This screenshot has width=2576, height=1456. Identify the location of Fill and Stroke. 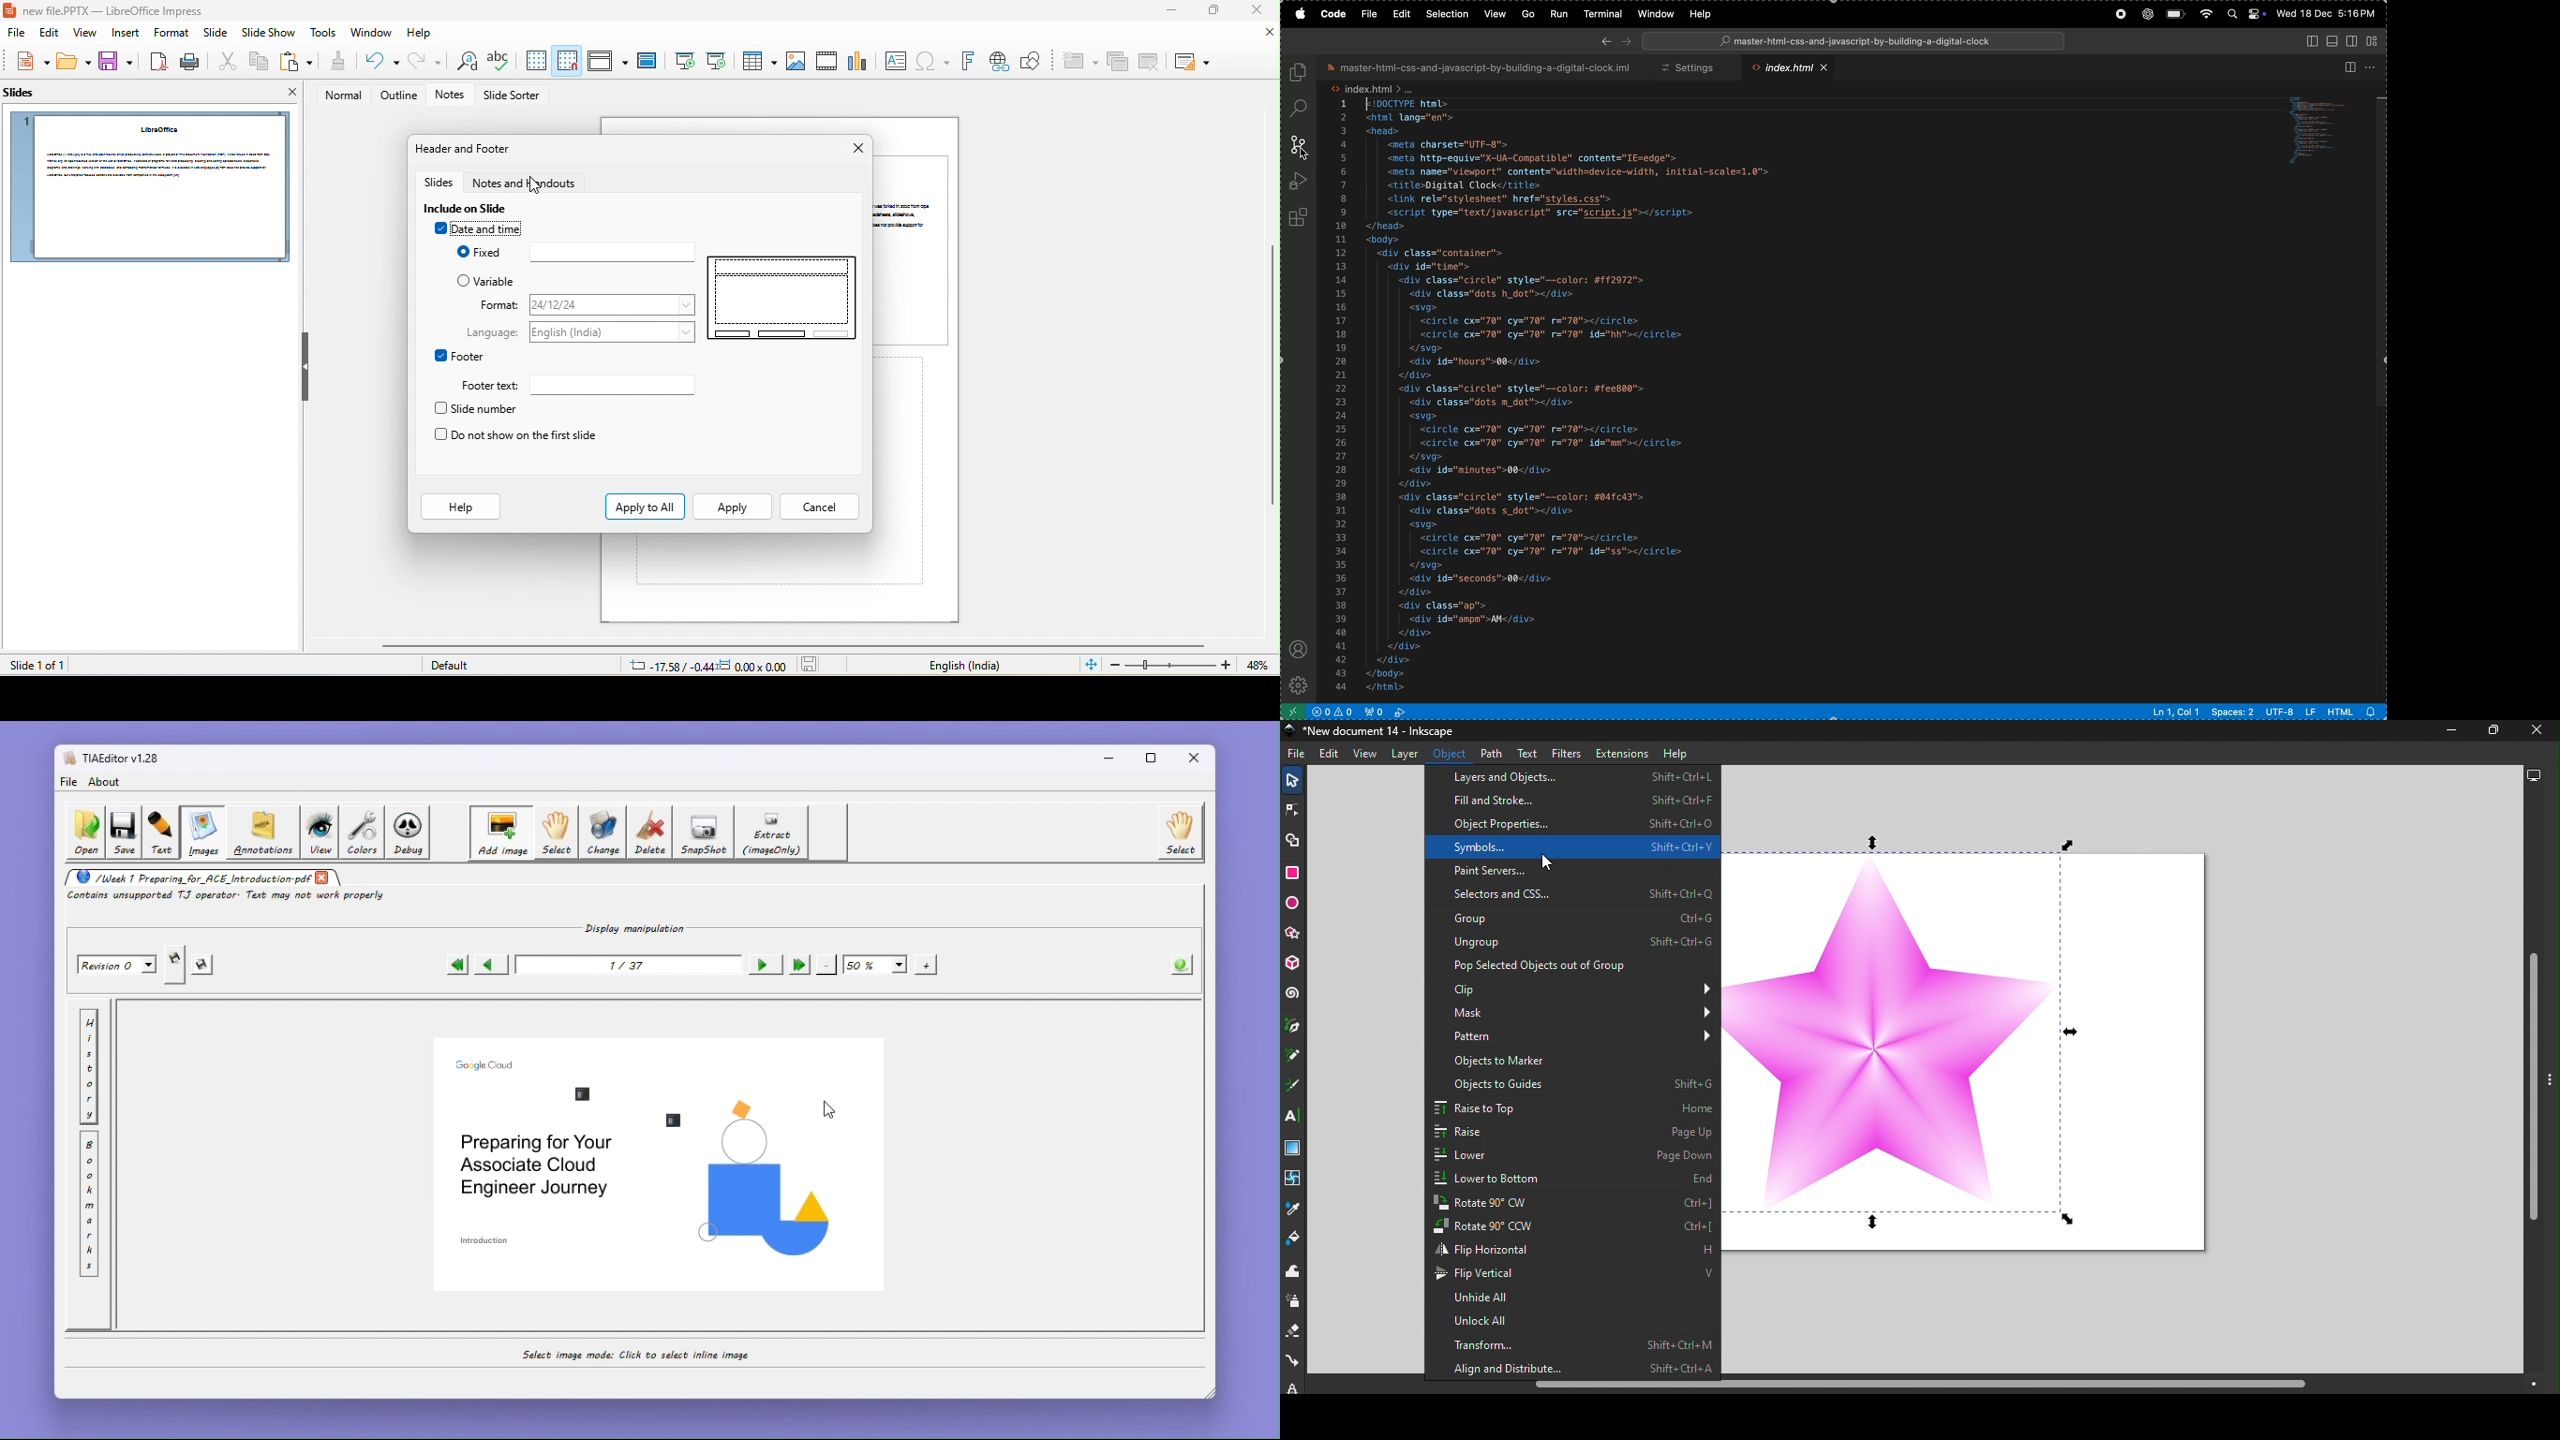
(1572, 802).